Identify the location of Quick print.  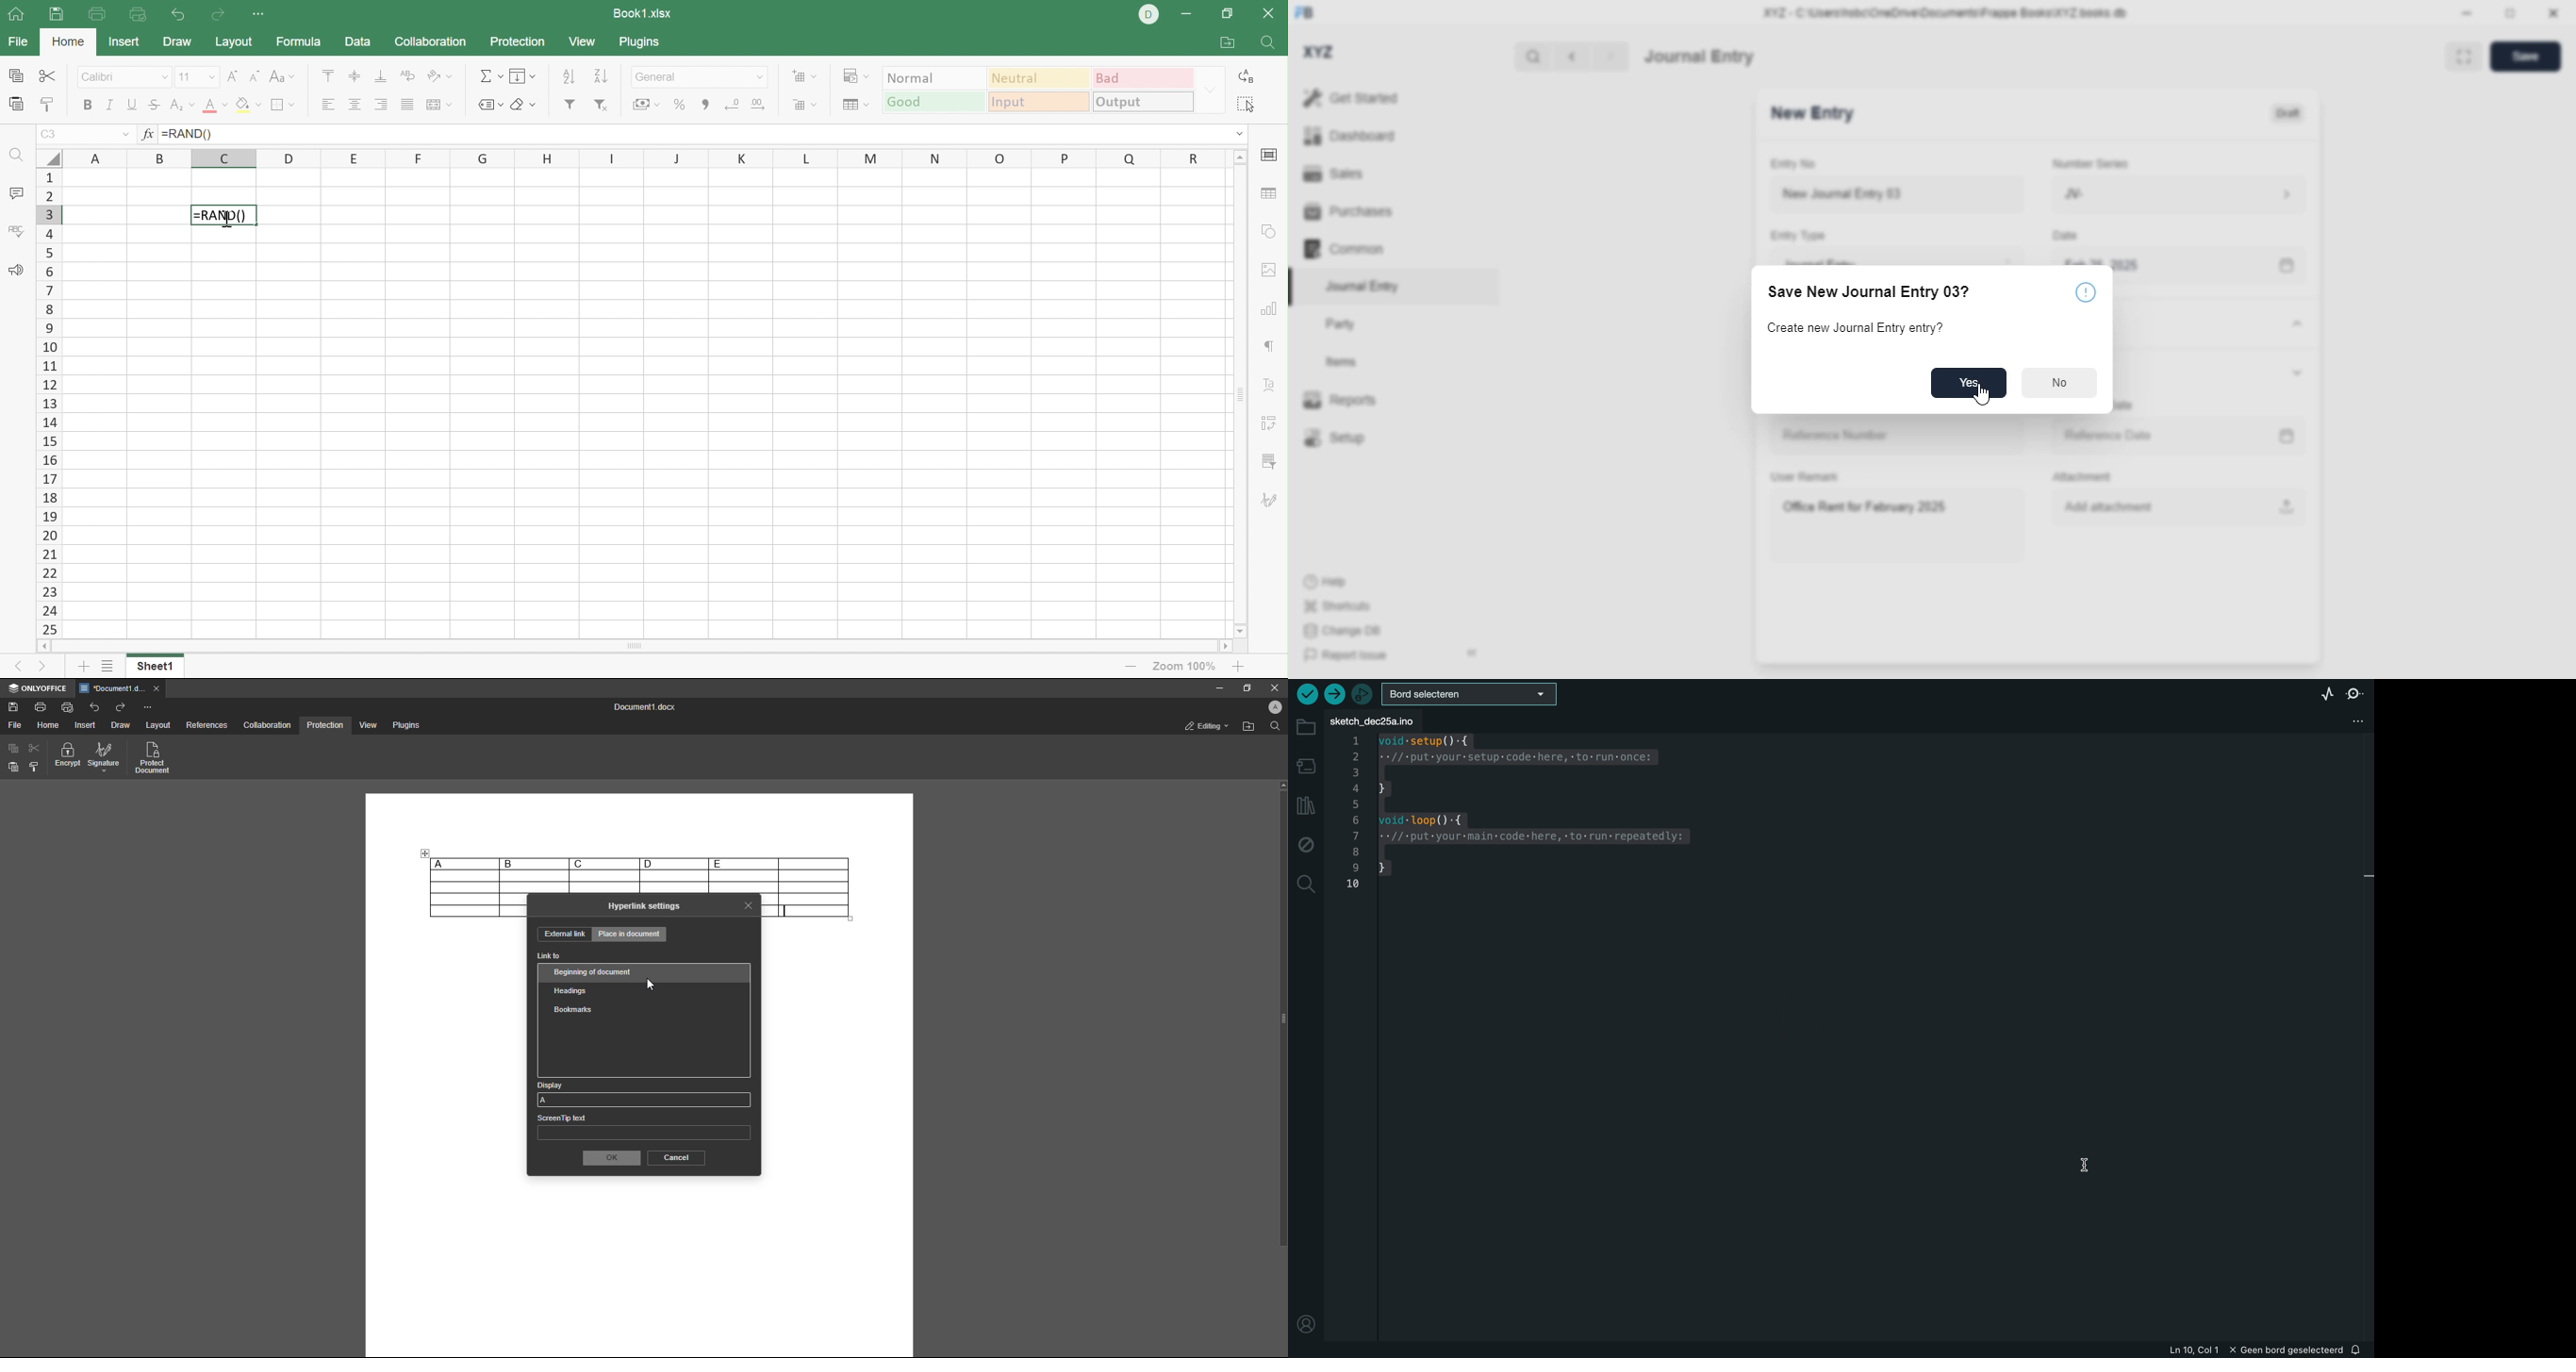
(139, 15).